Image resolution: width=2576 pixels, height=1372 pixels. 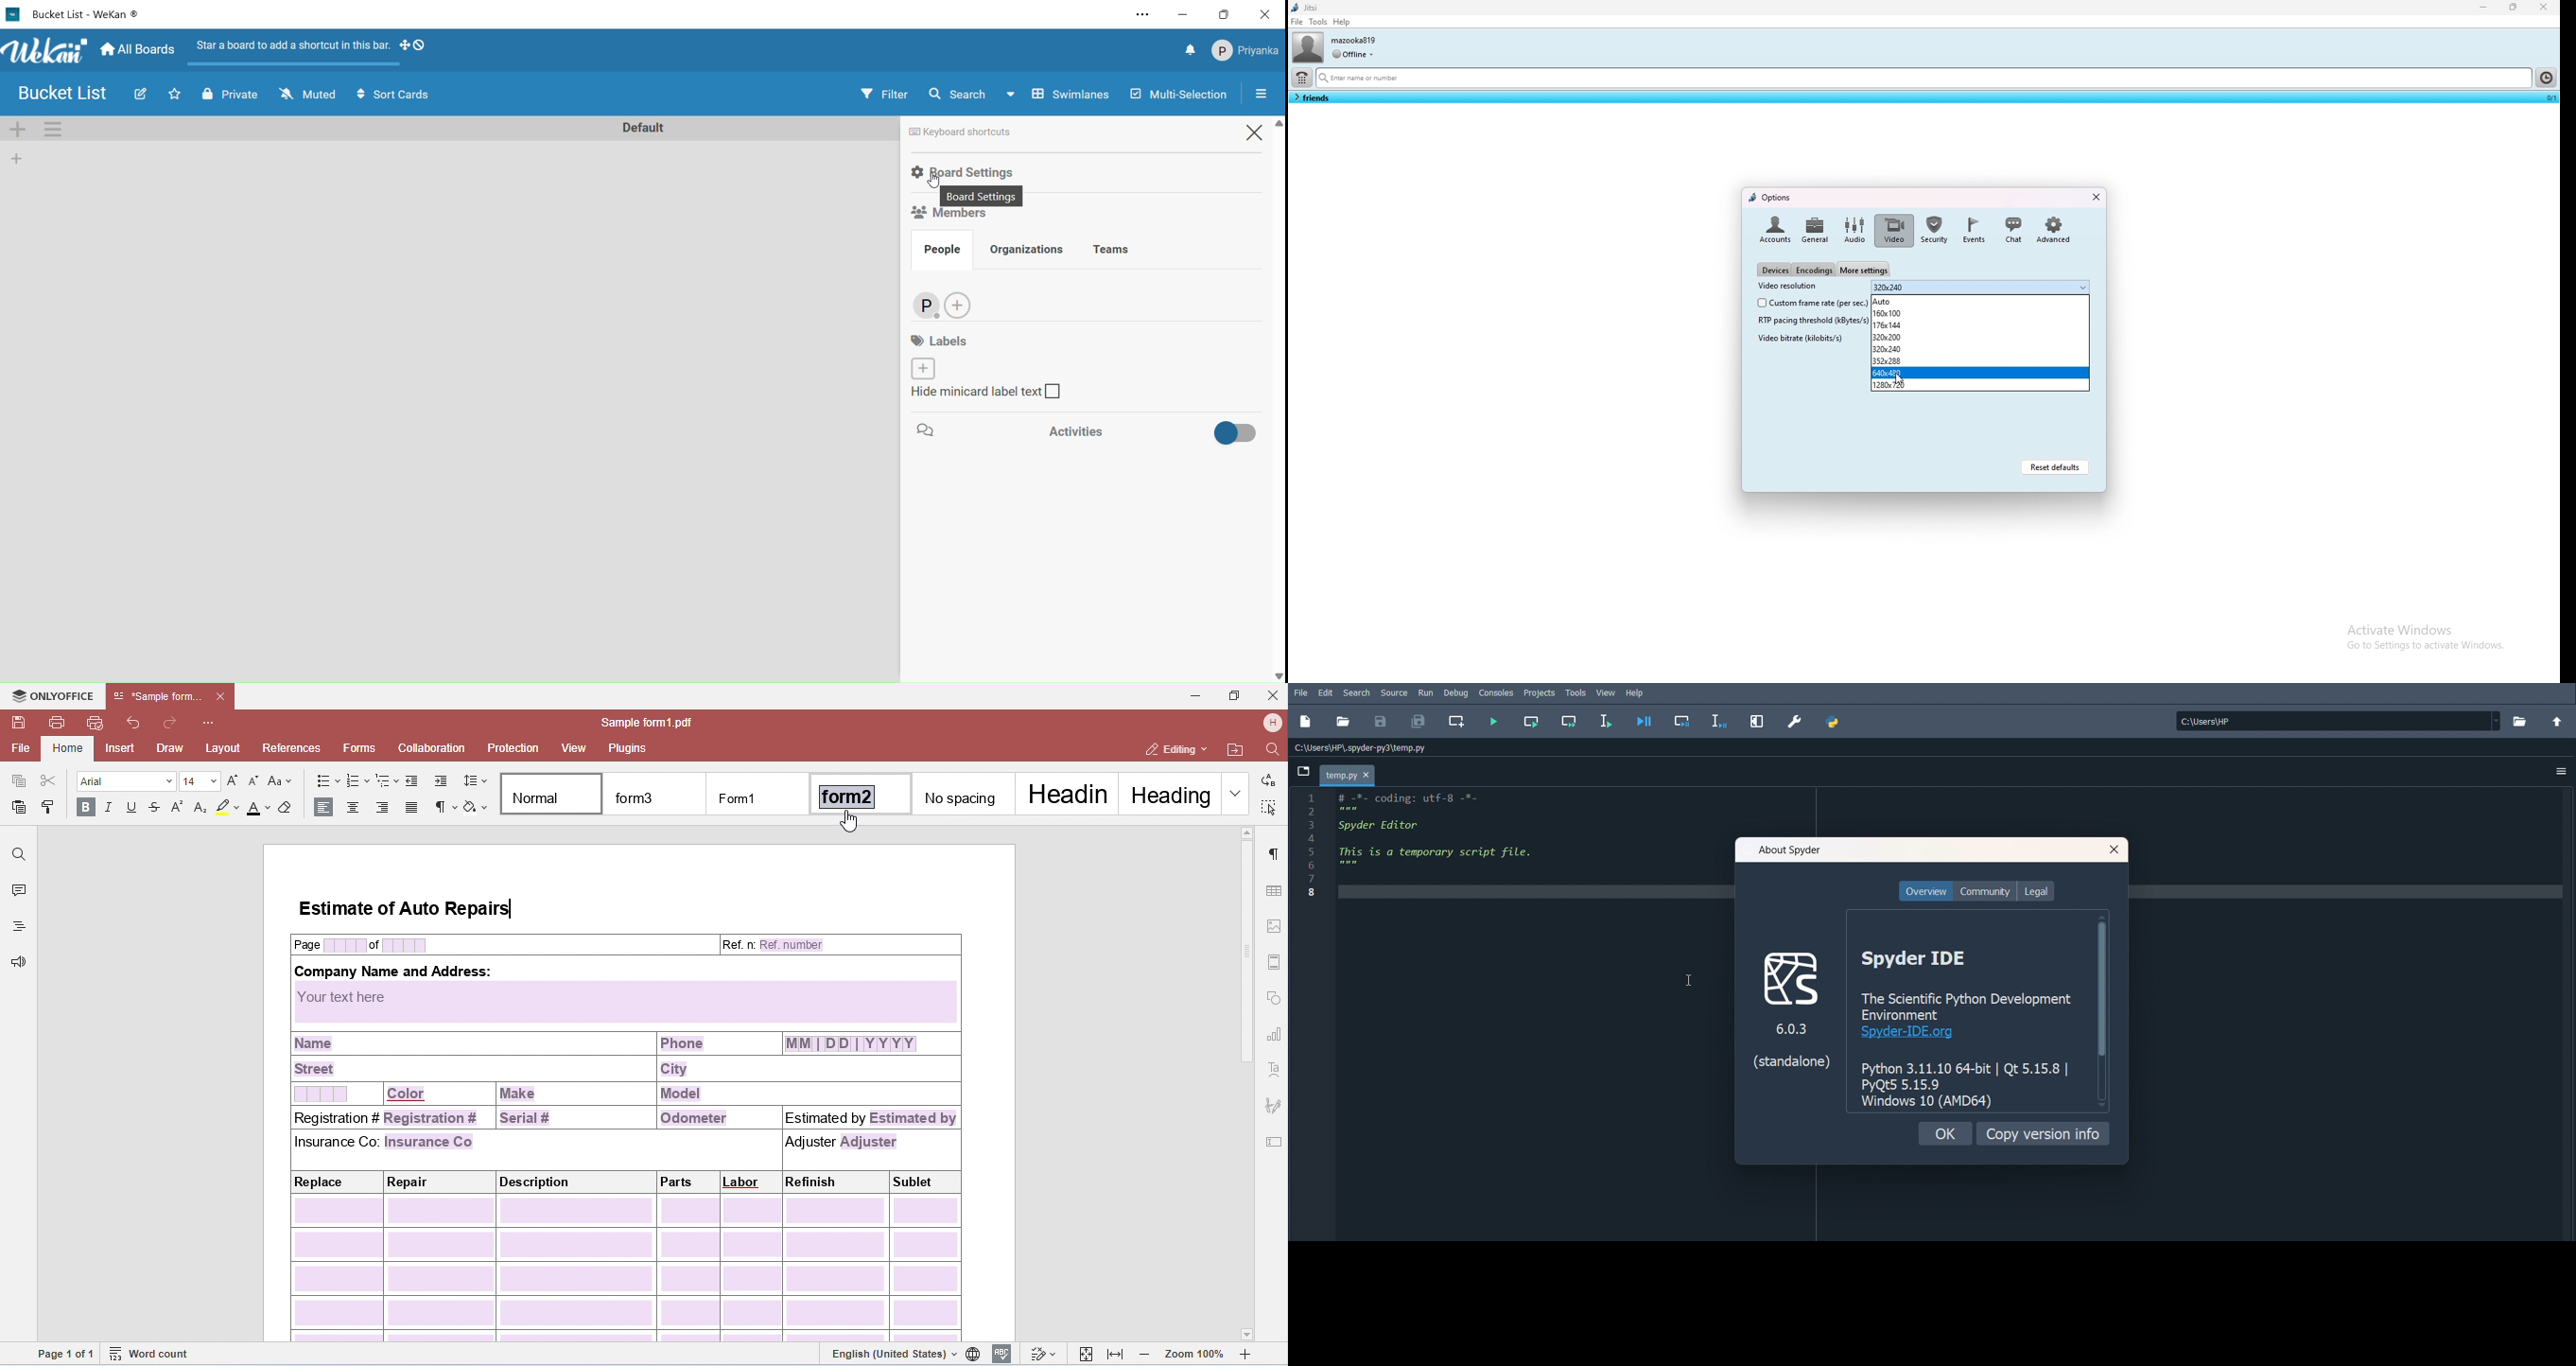 I want to click on Tools, so click(x=1576, y=692).